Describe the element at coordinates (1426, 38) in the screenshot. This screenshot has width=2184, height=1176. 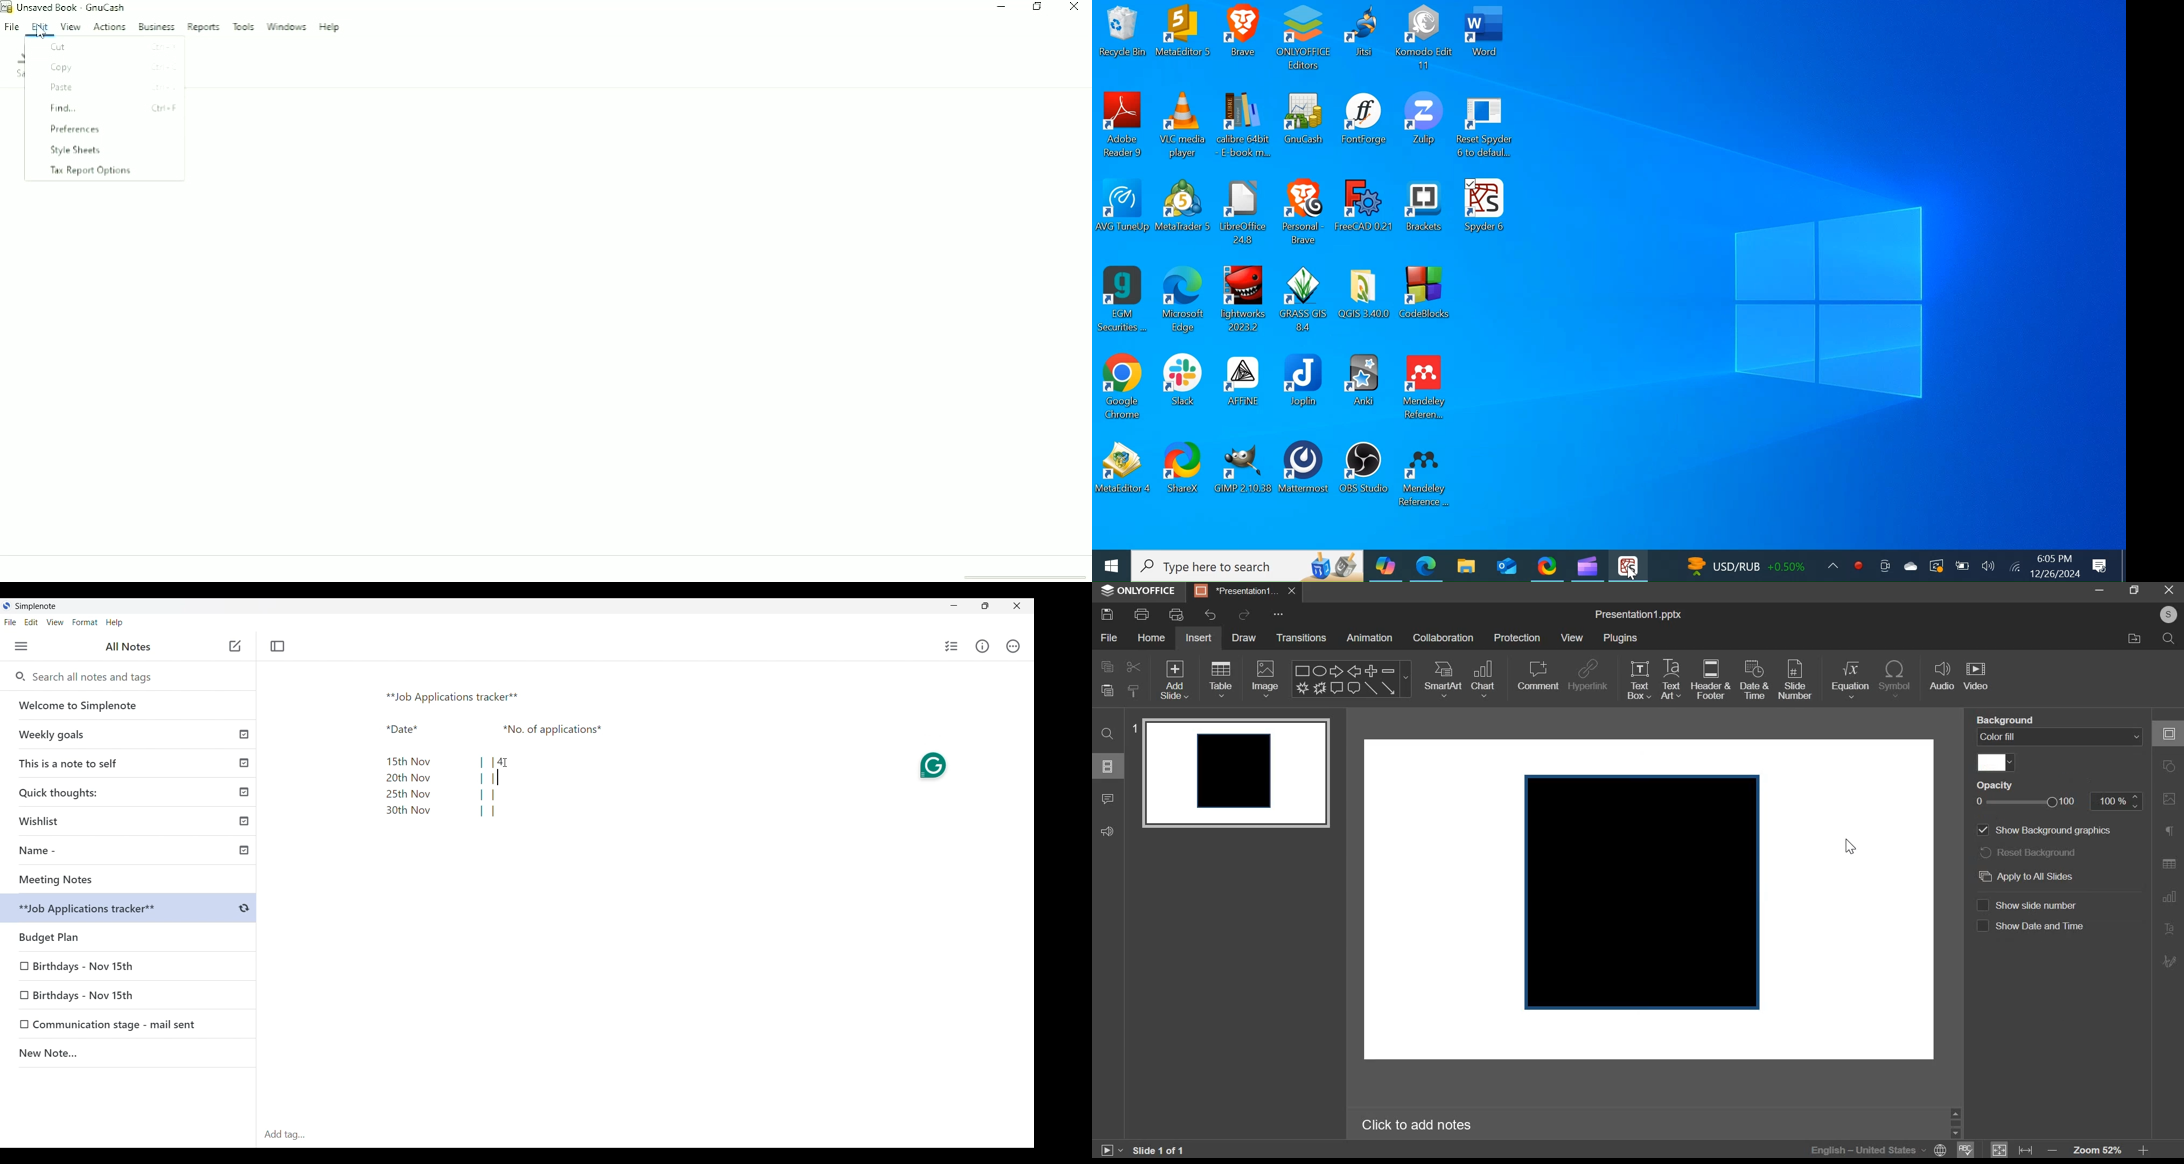
I see `Komodo Edit Desktop Icon` at that location.